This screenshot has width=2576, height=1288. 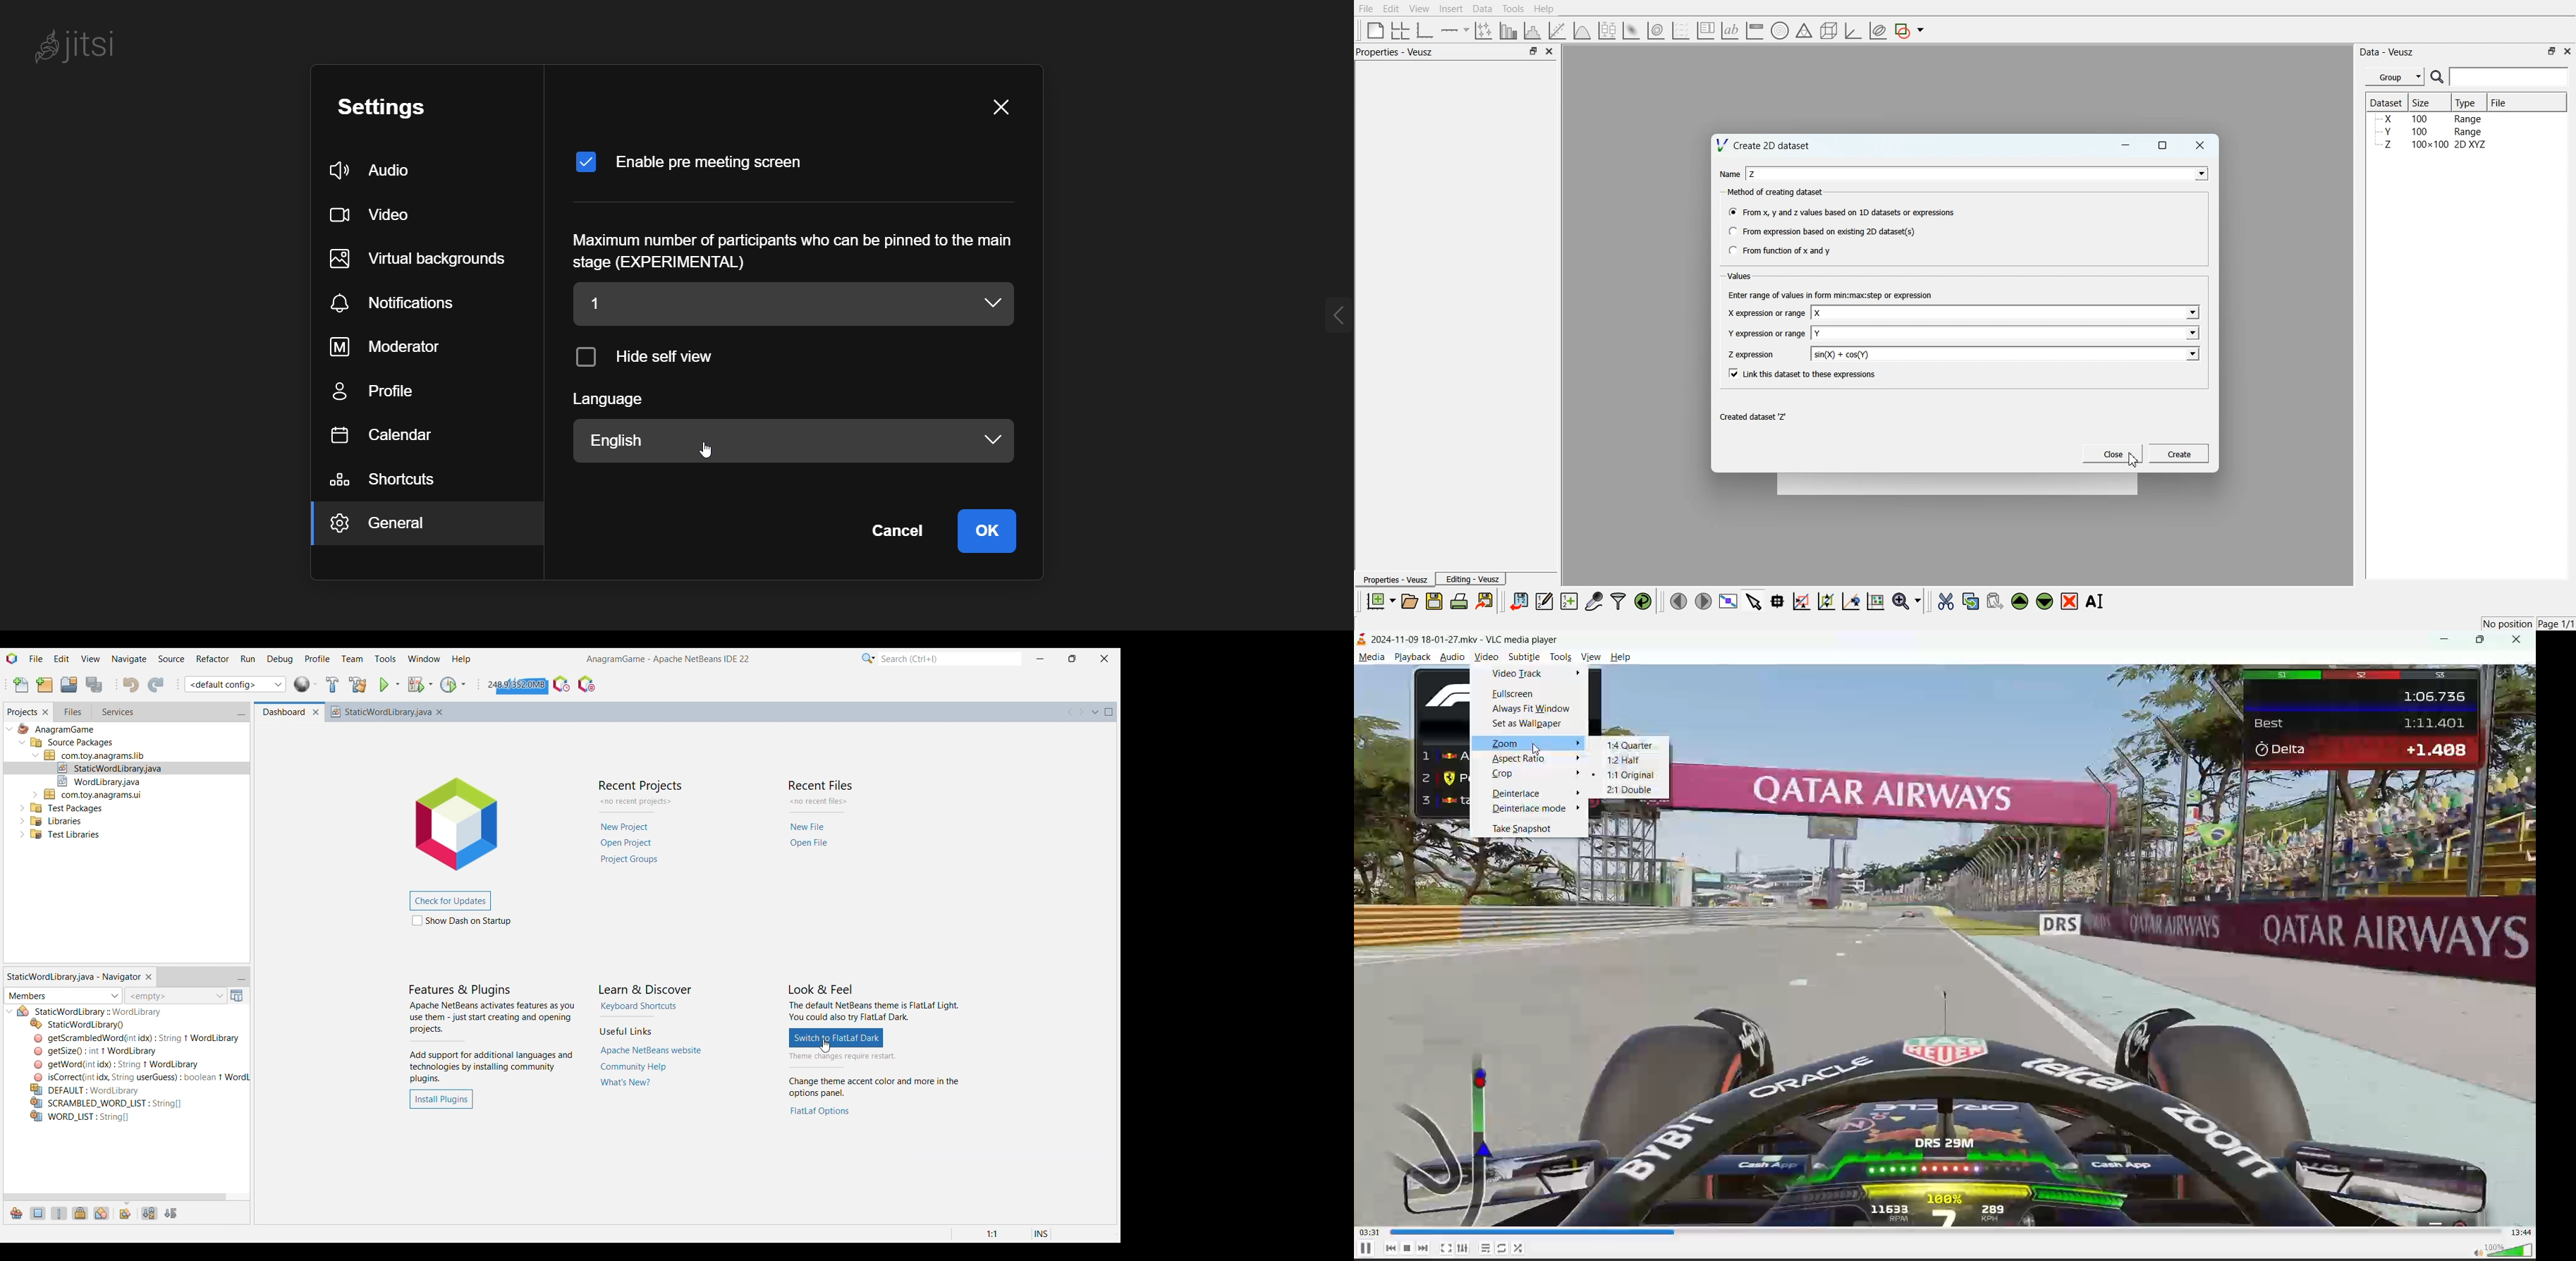 What do you see at coordinates (1505, 1250) in the screenshot?
I see `toggle loop` at bounding box center [1505, 1250].